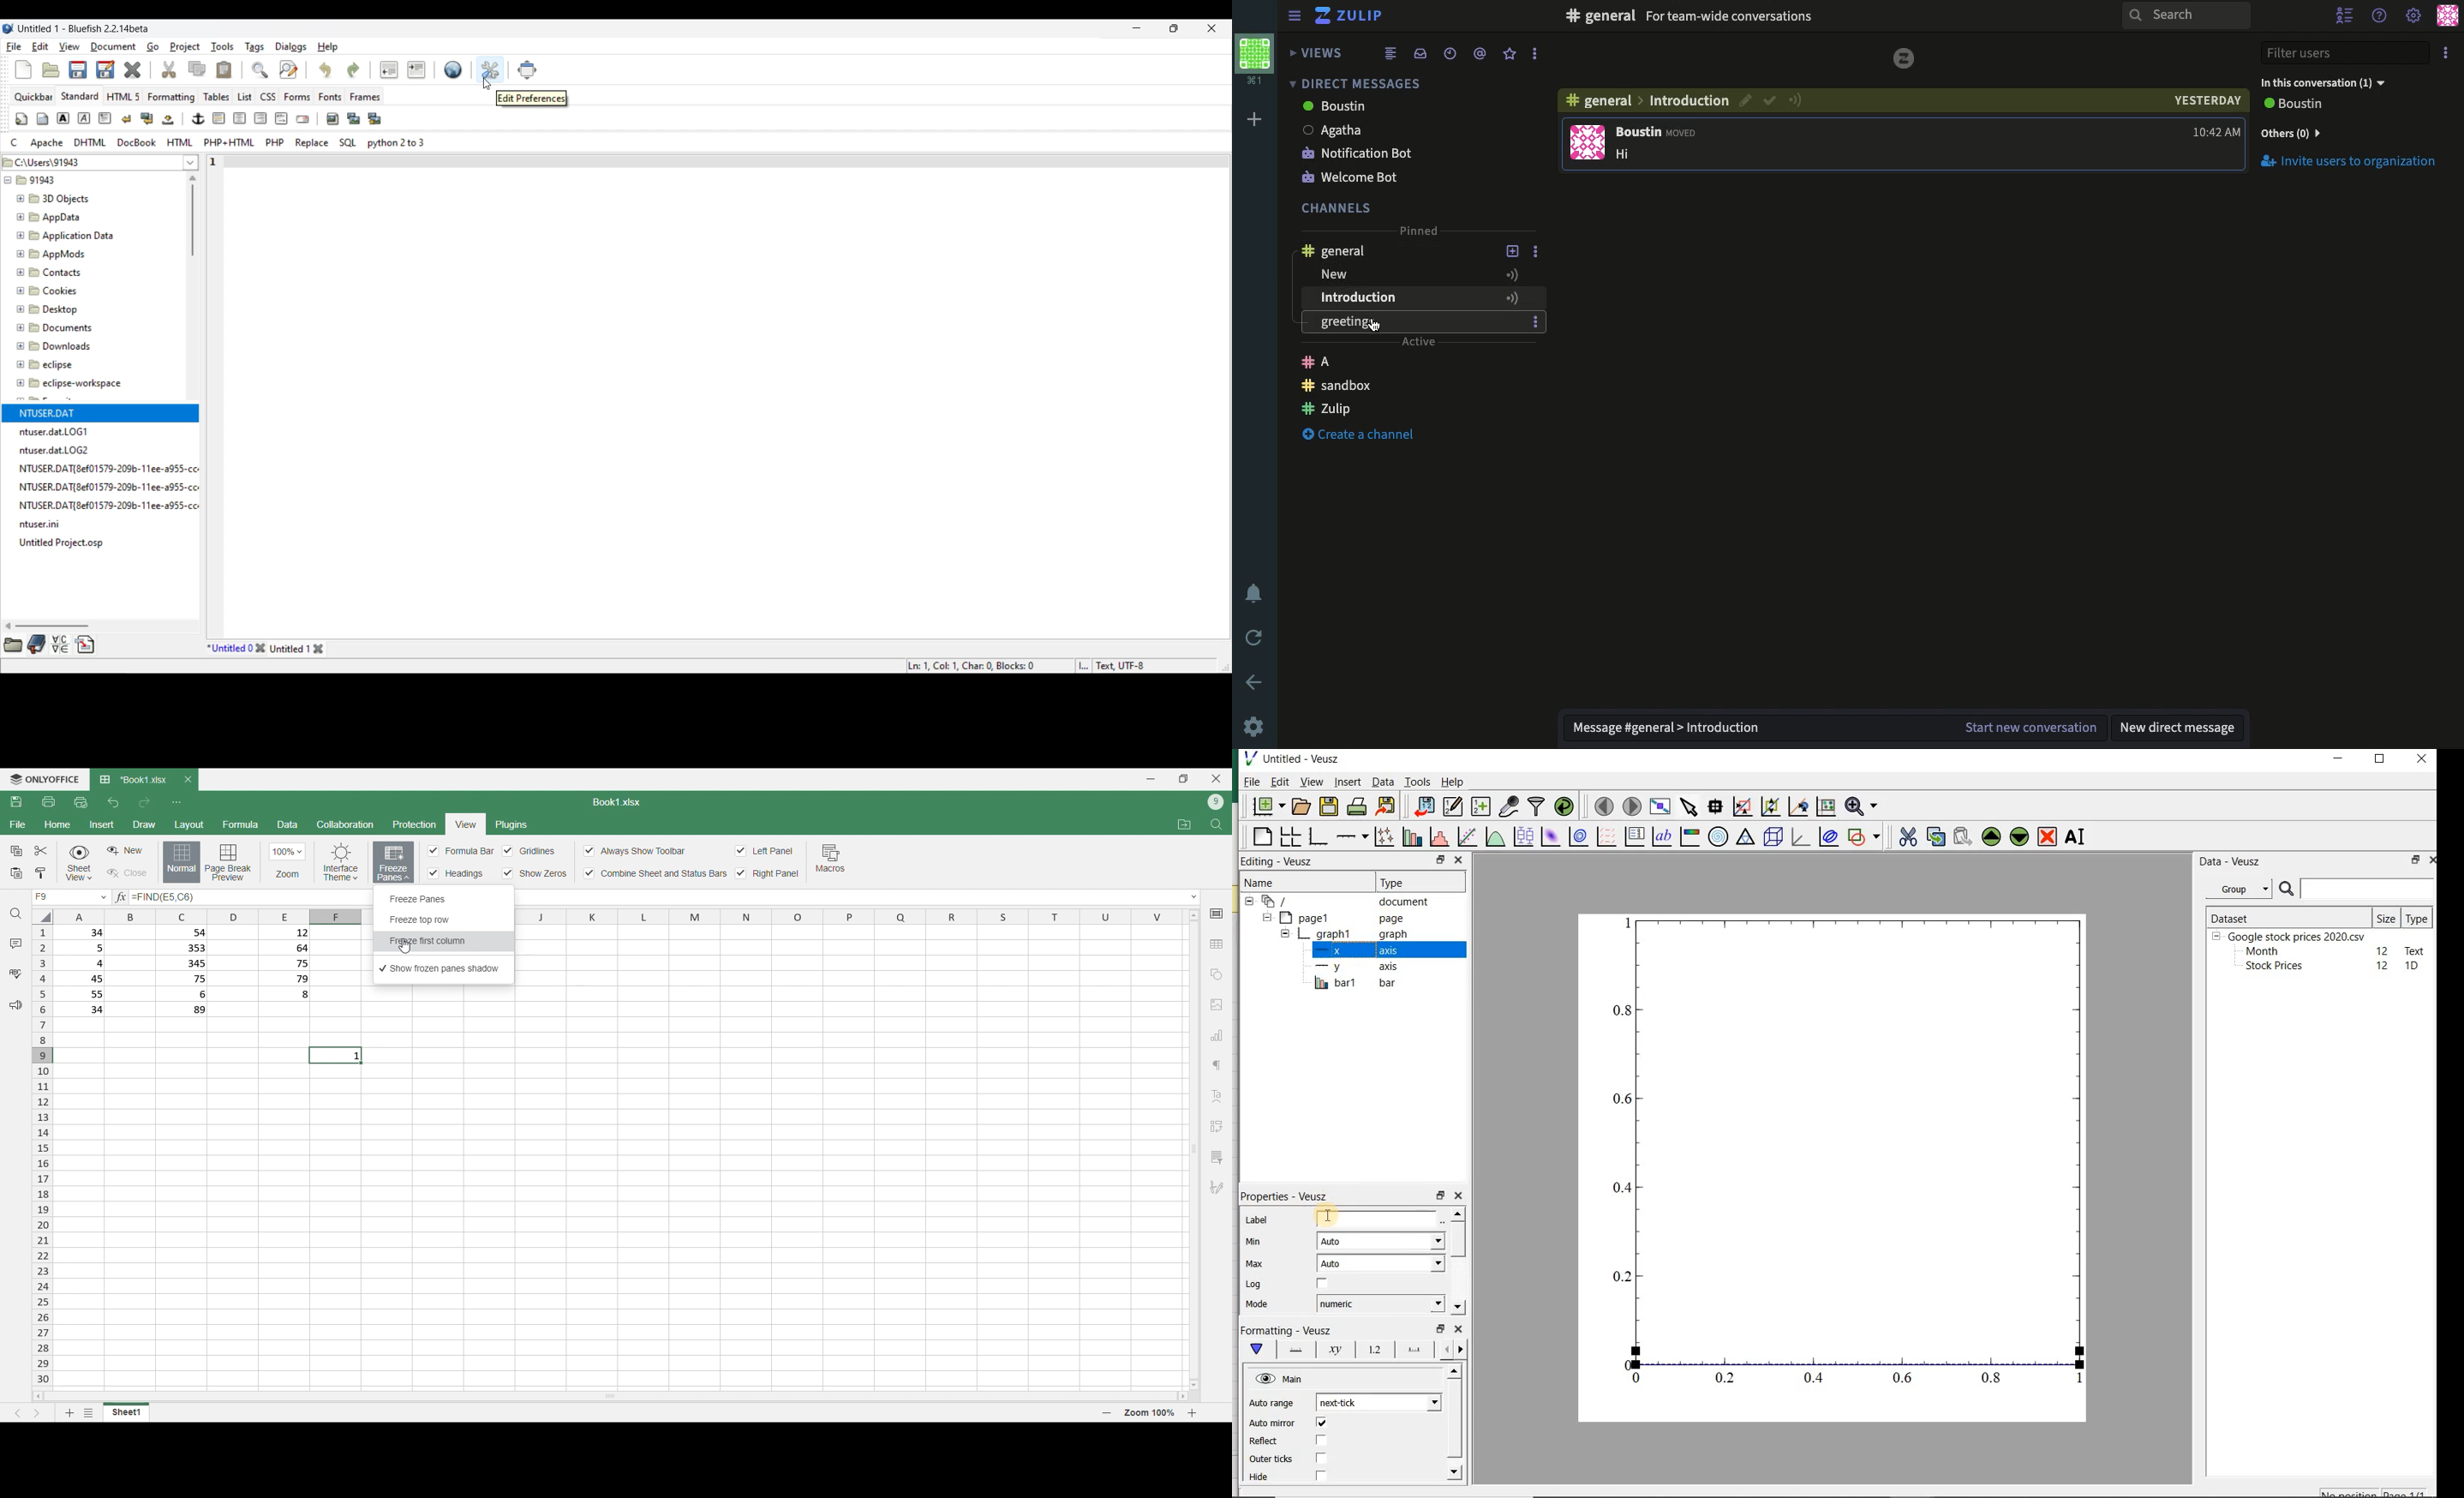 The height and width of the screenshot is (1512, 2464). What do you see at coordinates (1253, 57) in the screenshot?
I see `Profile` at bounding box center [1253, 57].